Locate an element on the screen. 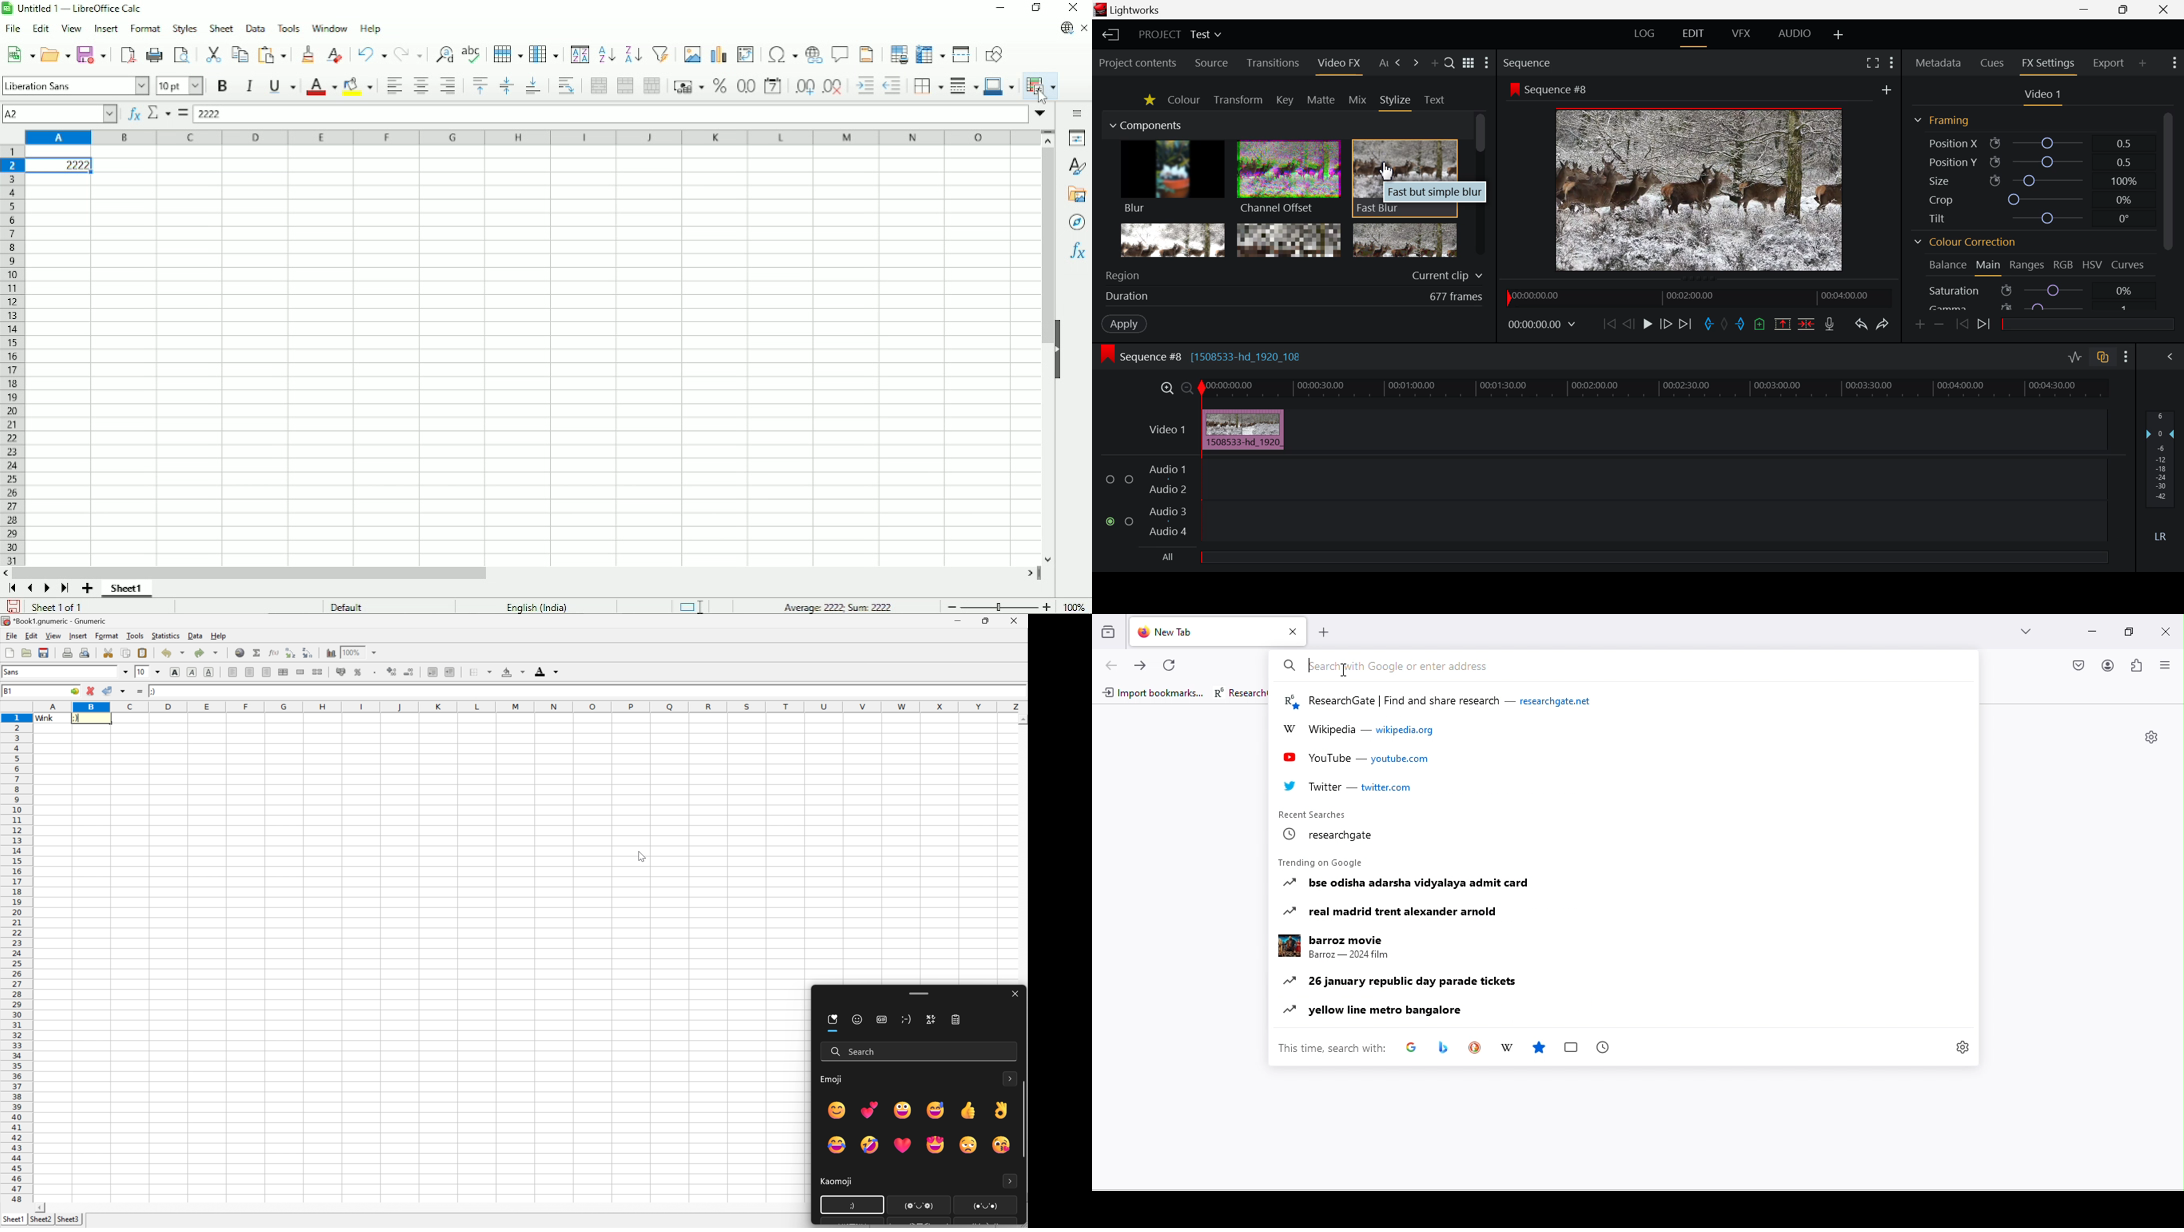 The image size is (2184, 1232). insert is located at coordinates (77, 637).